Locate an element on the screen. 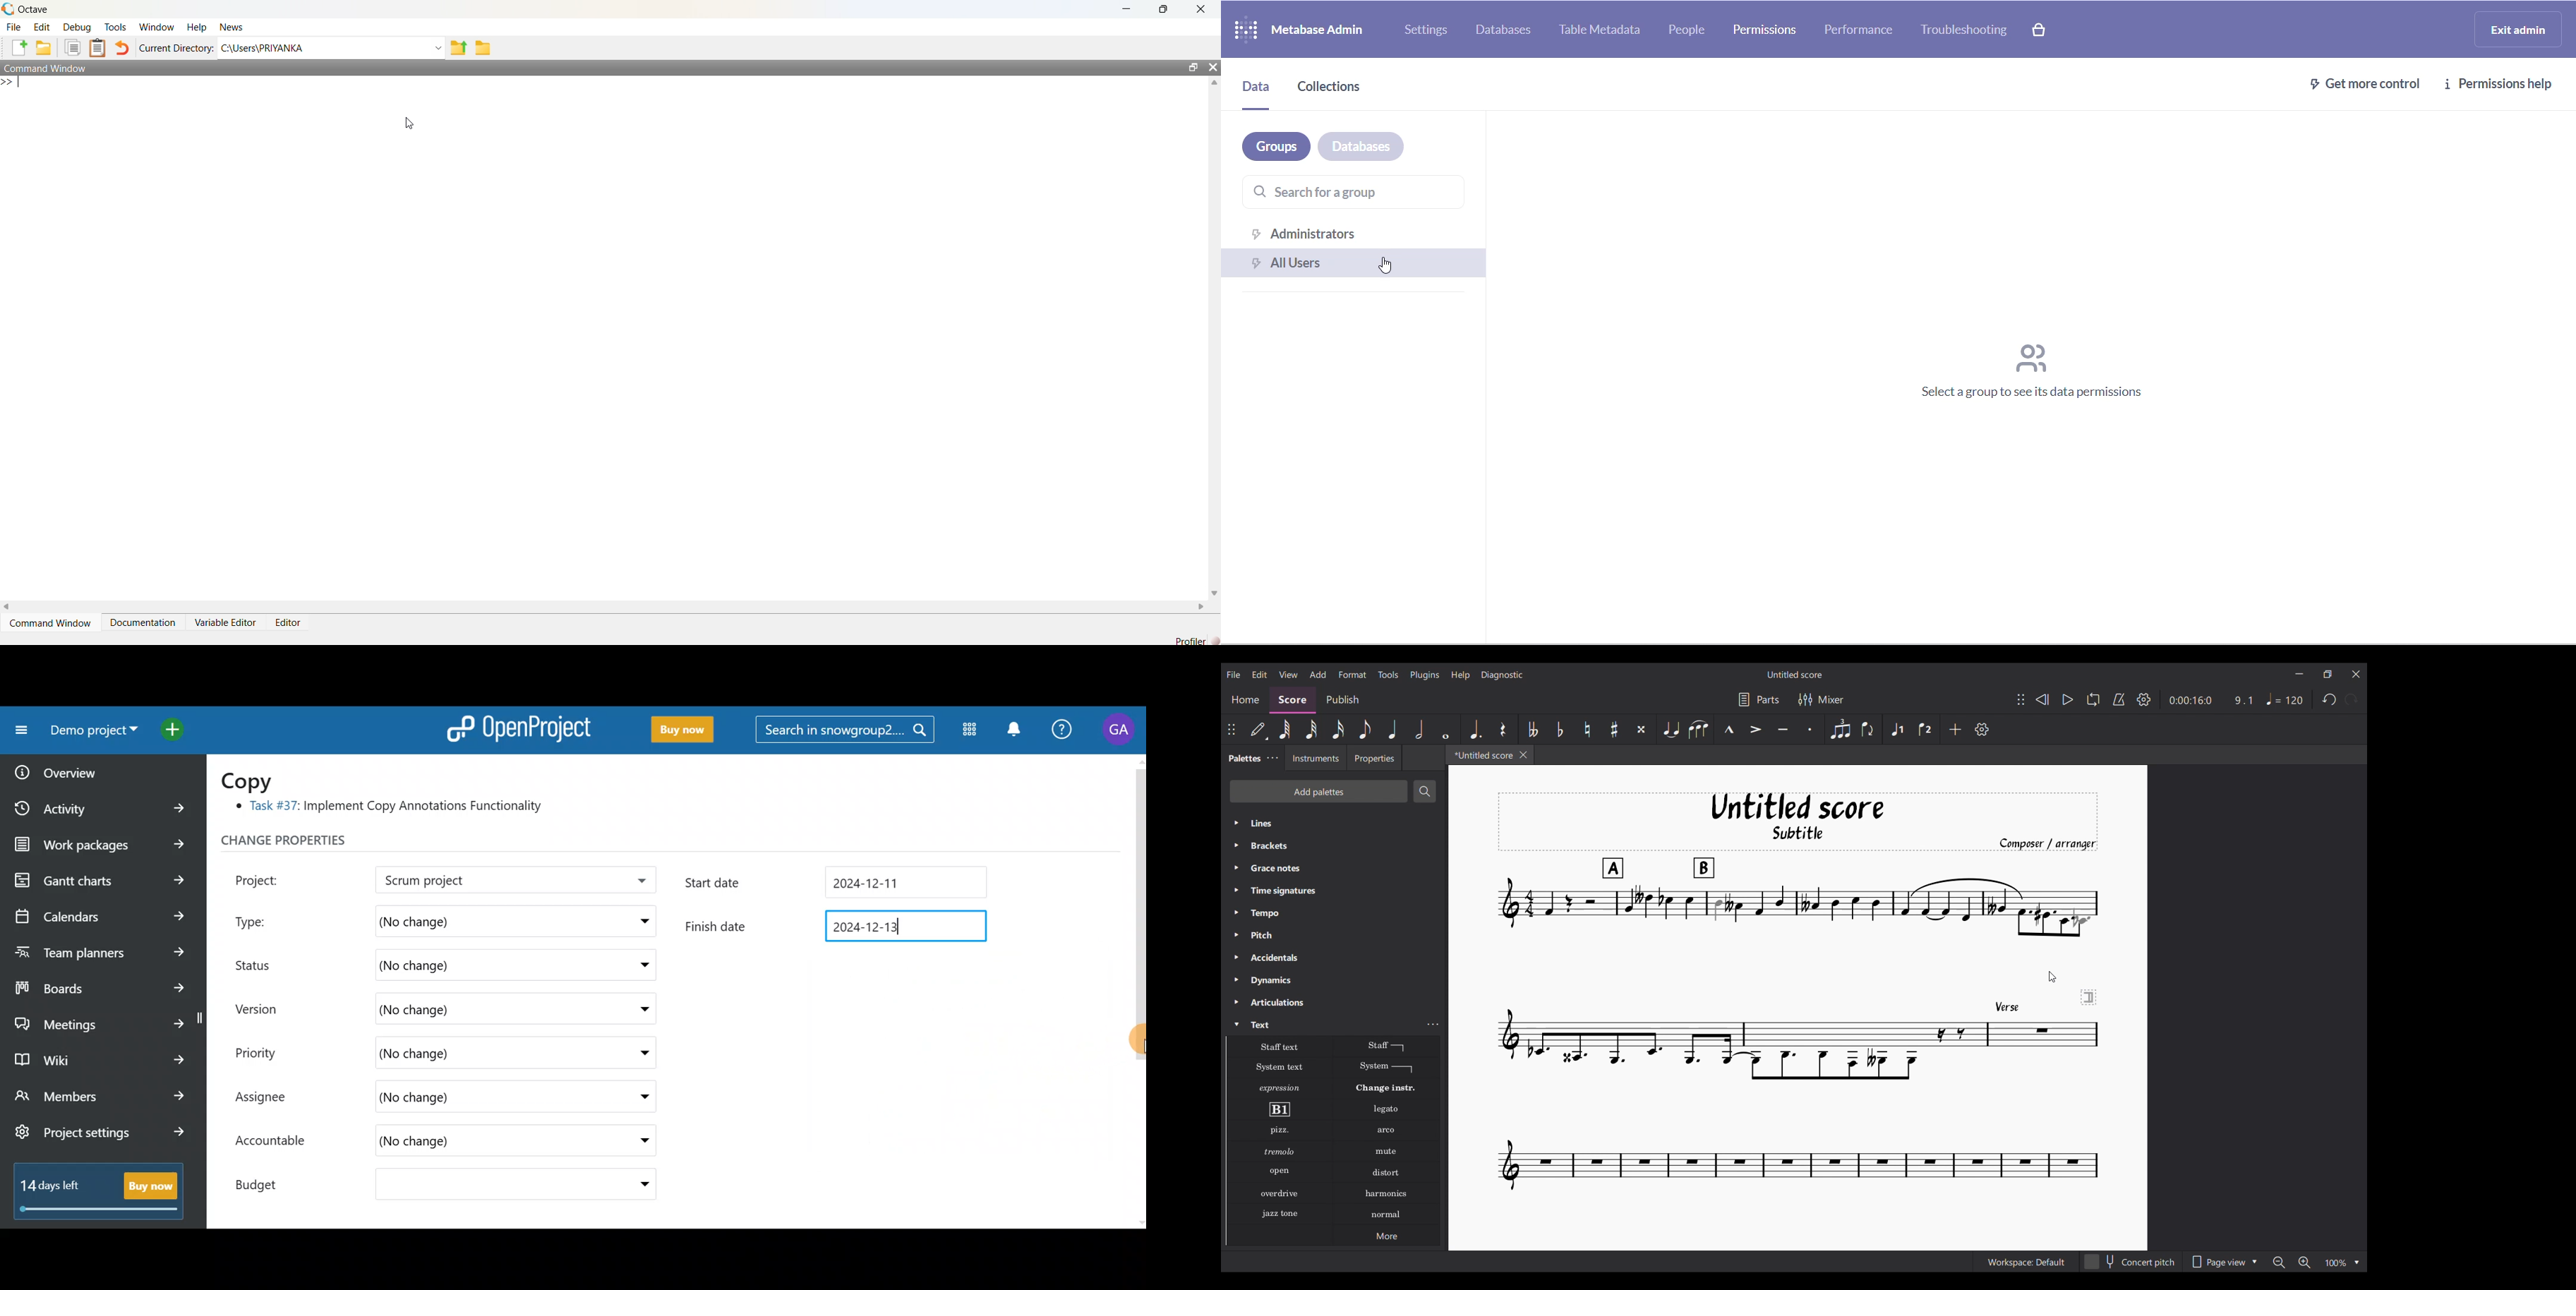  Format menu is located at coordinates (1353, 674).